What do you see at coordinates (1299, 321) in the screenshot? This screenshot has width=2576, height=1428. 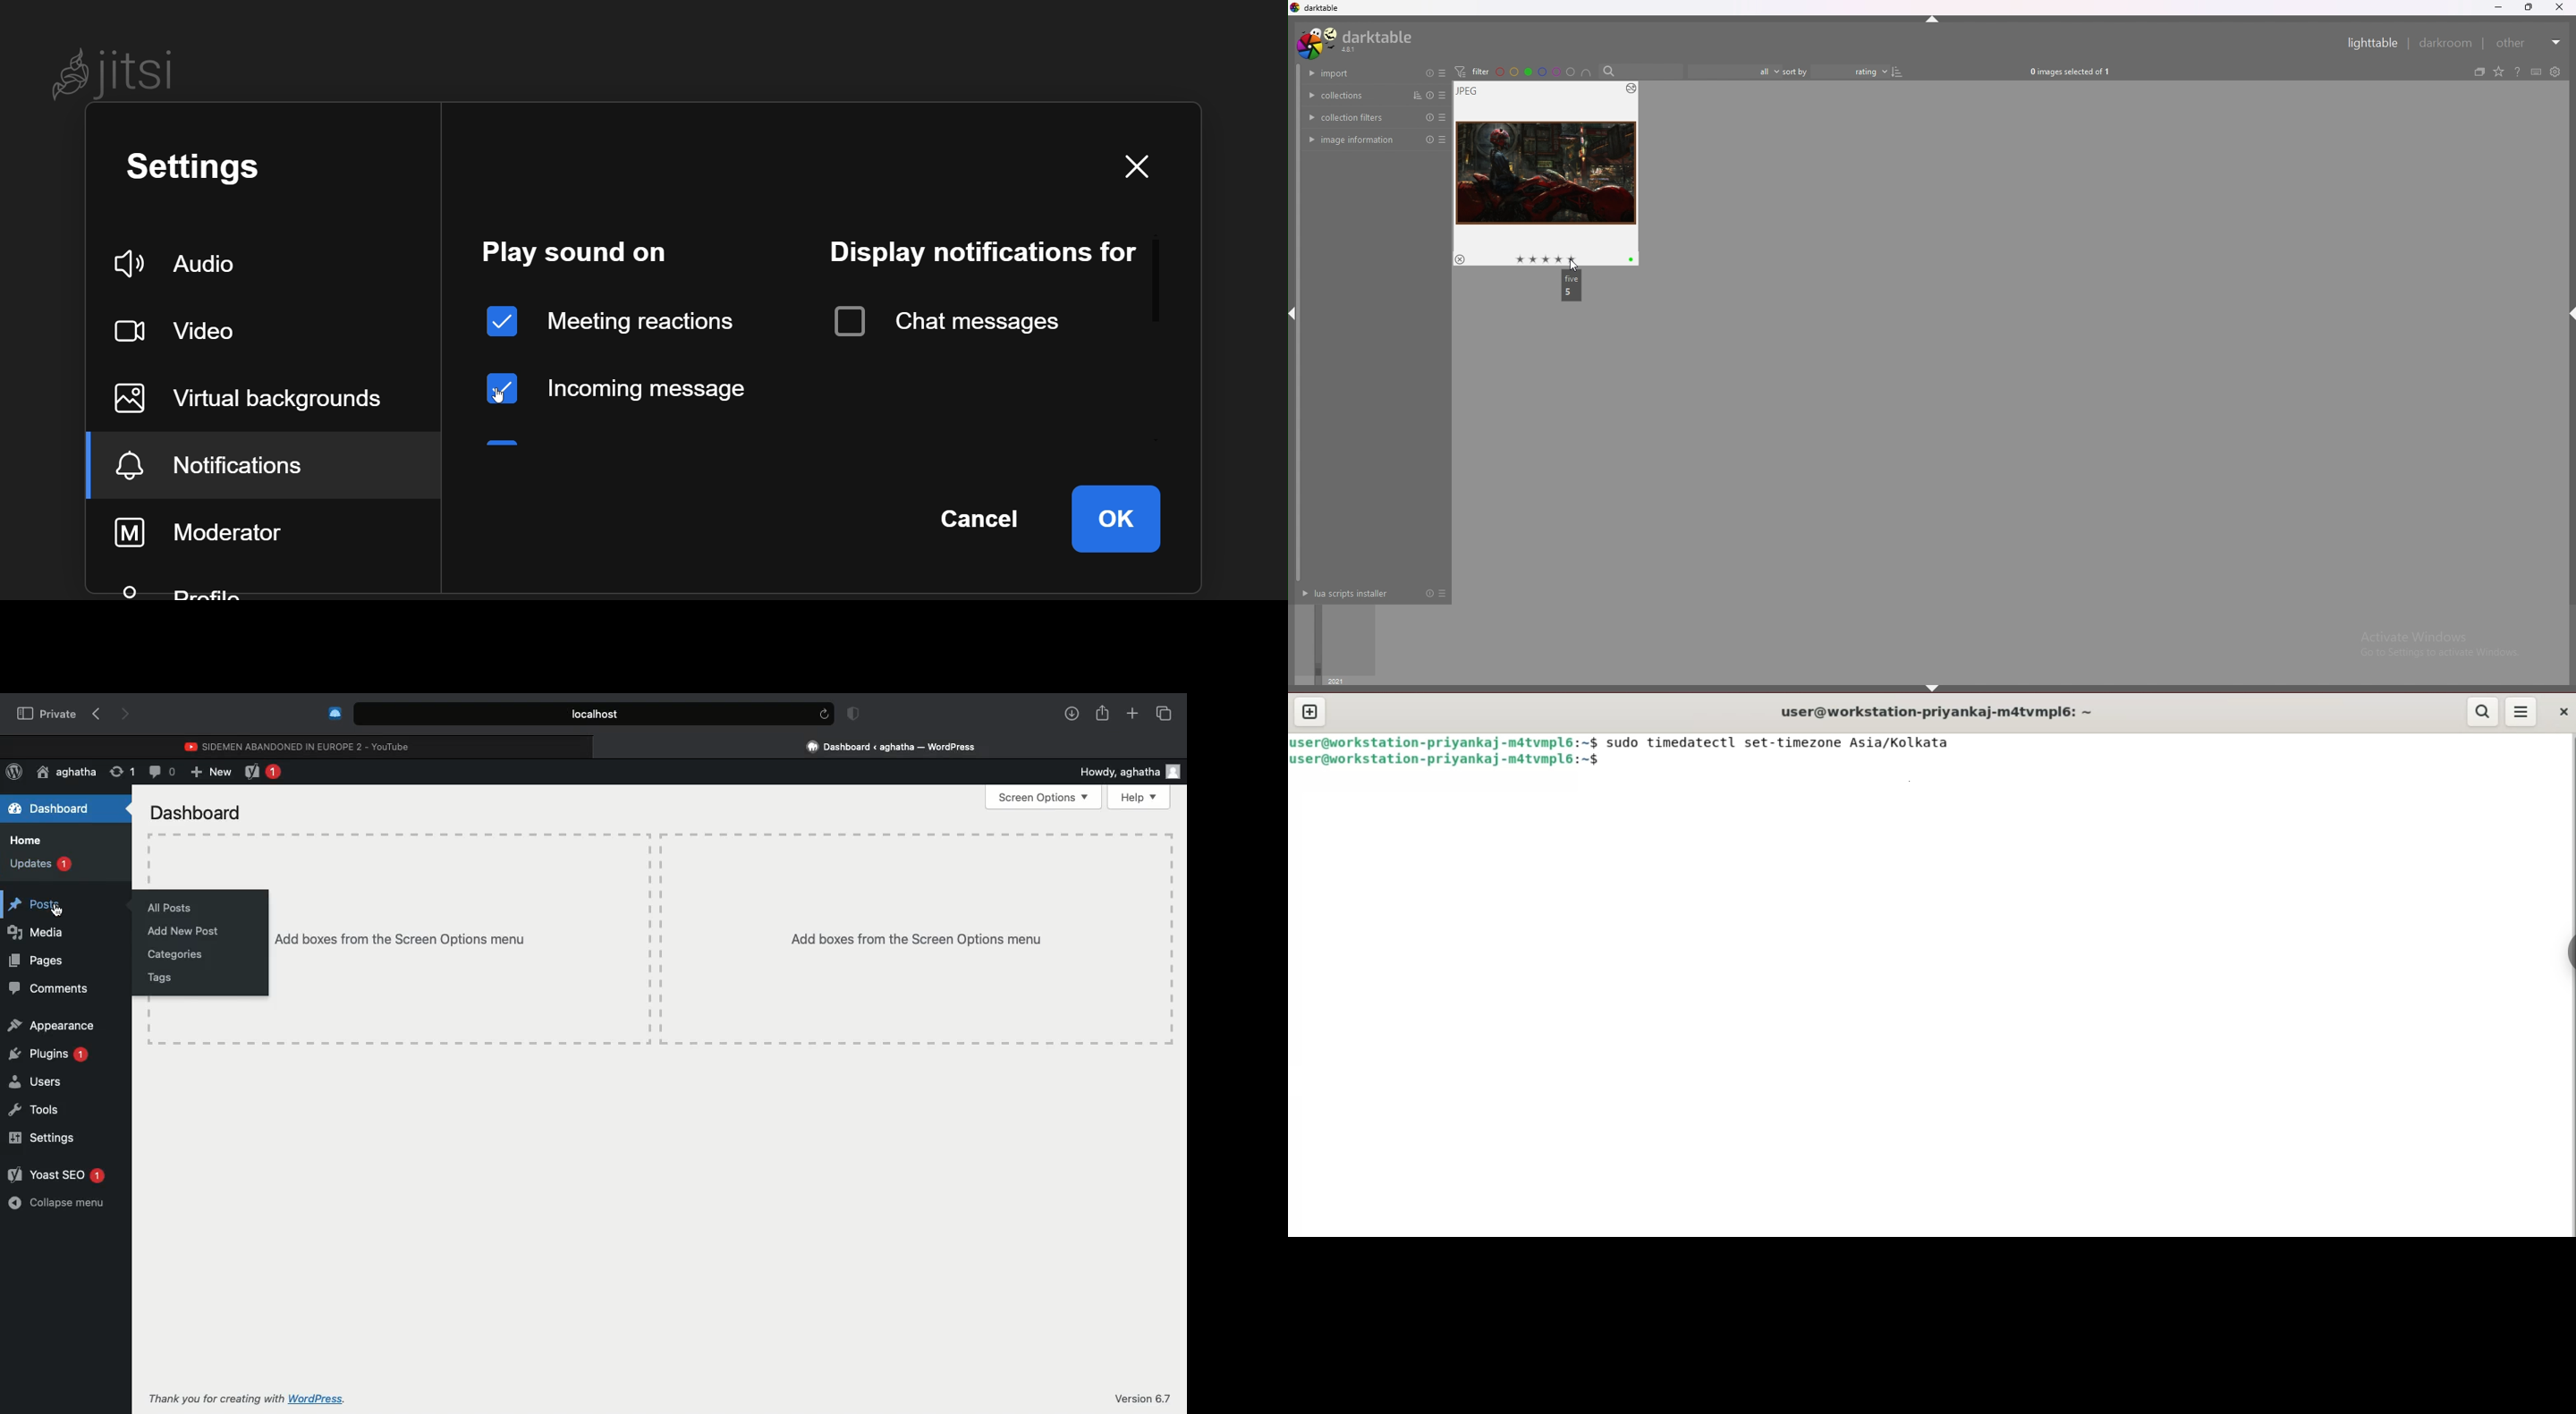 I see `scroll bar` at bounding box center [1299, 321].